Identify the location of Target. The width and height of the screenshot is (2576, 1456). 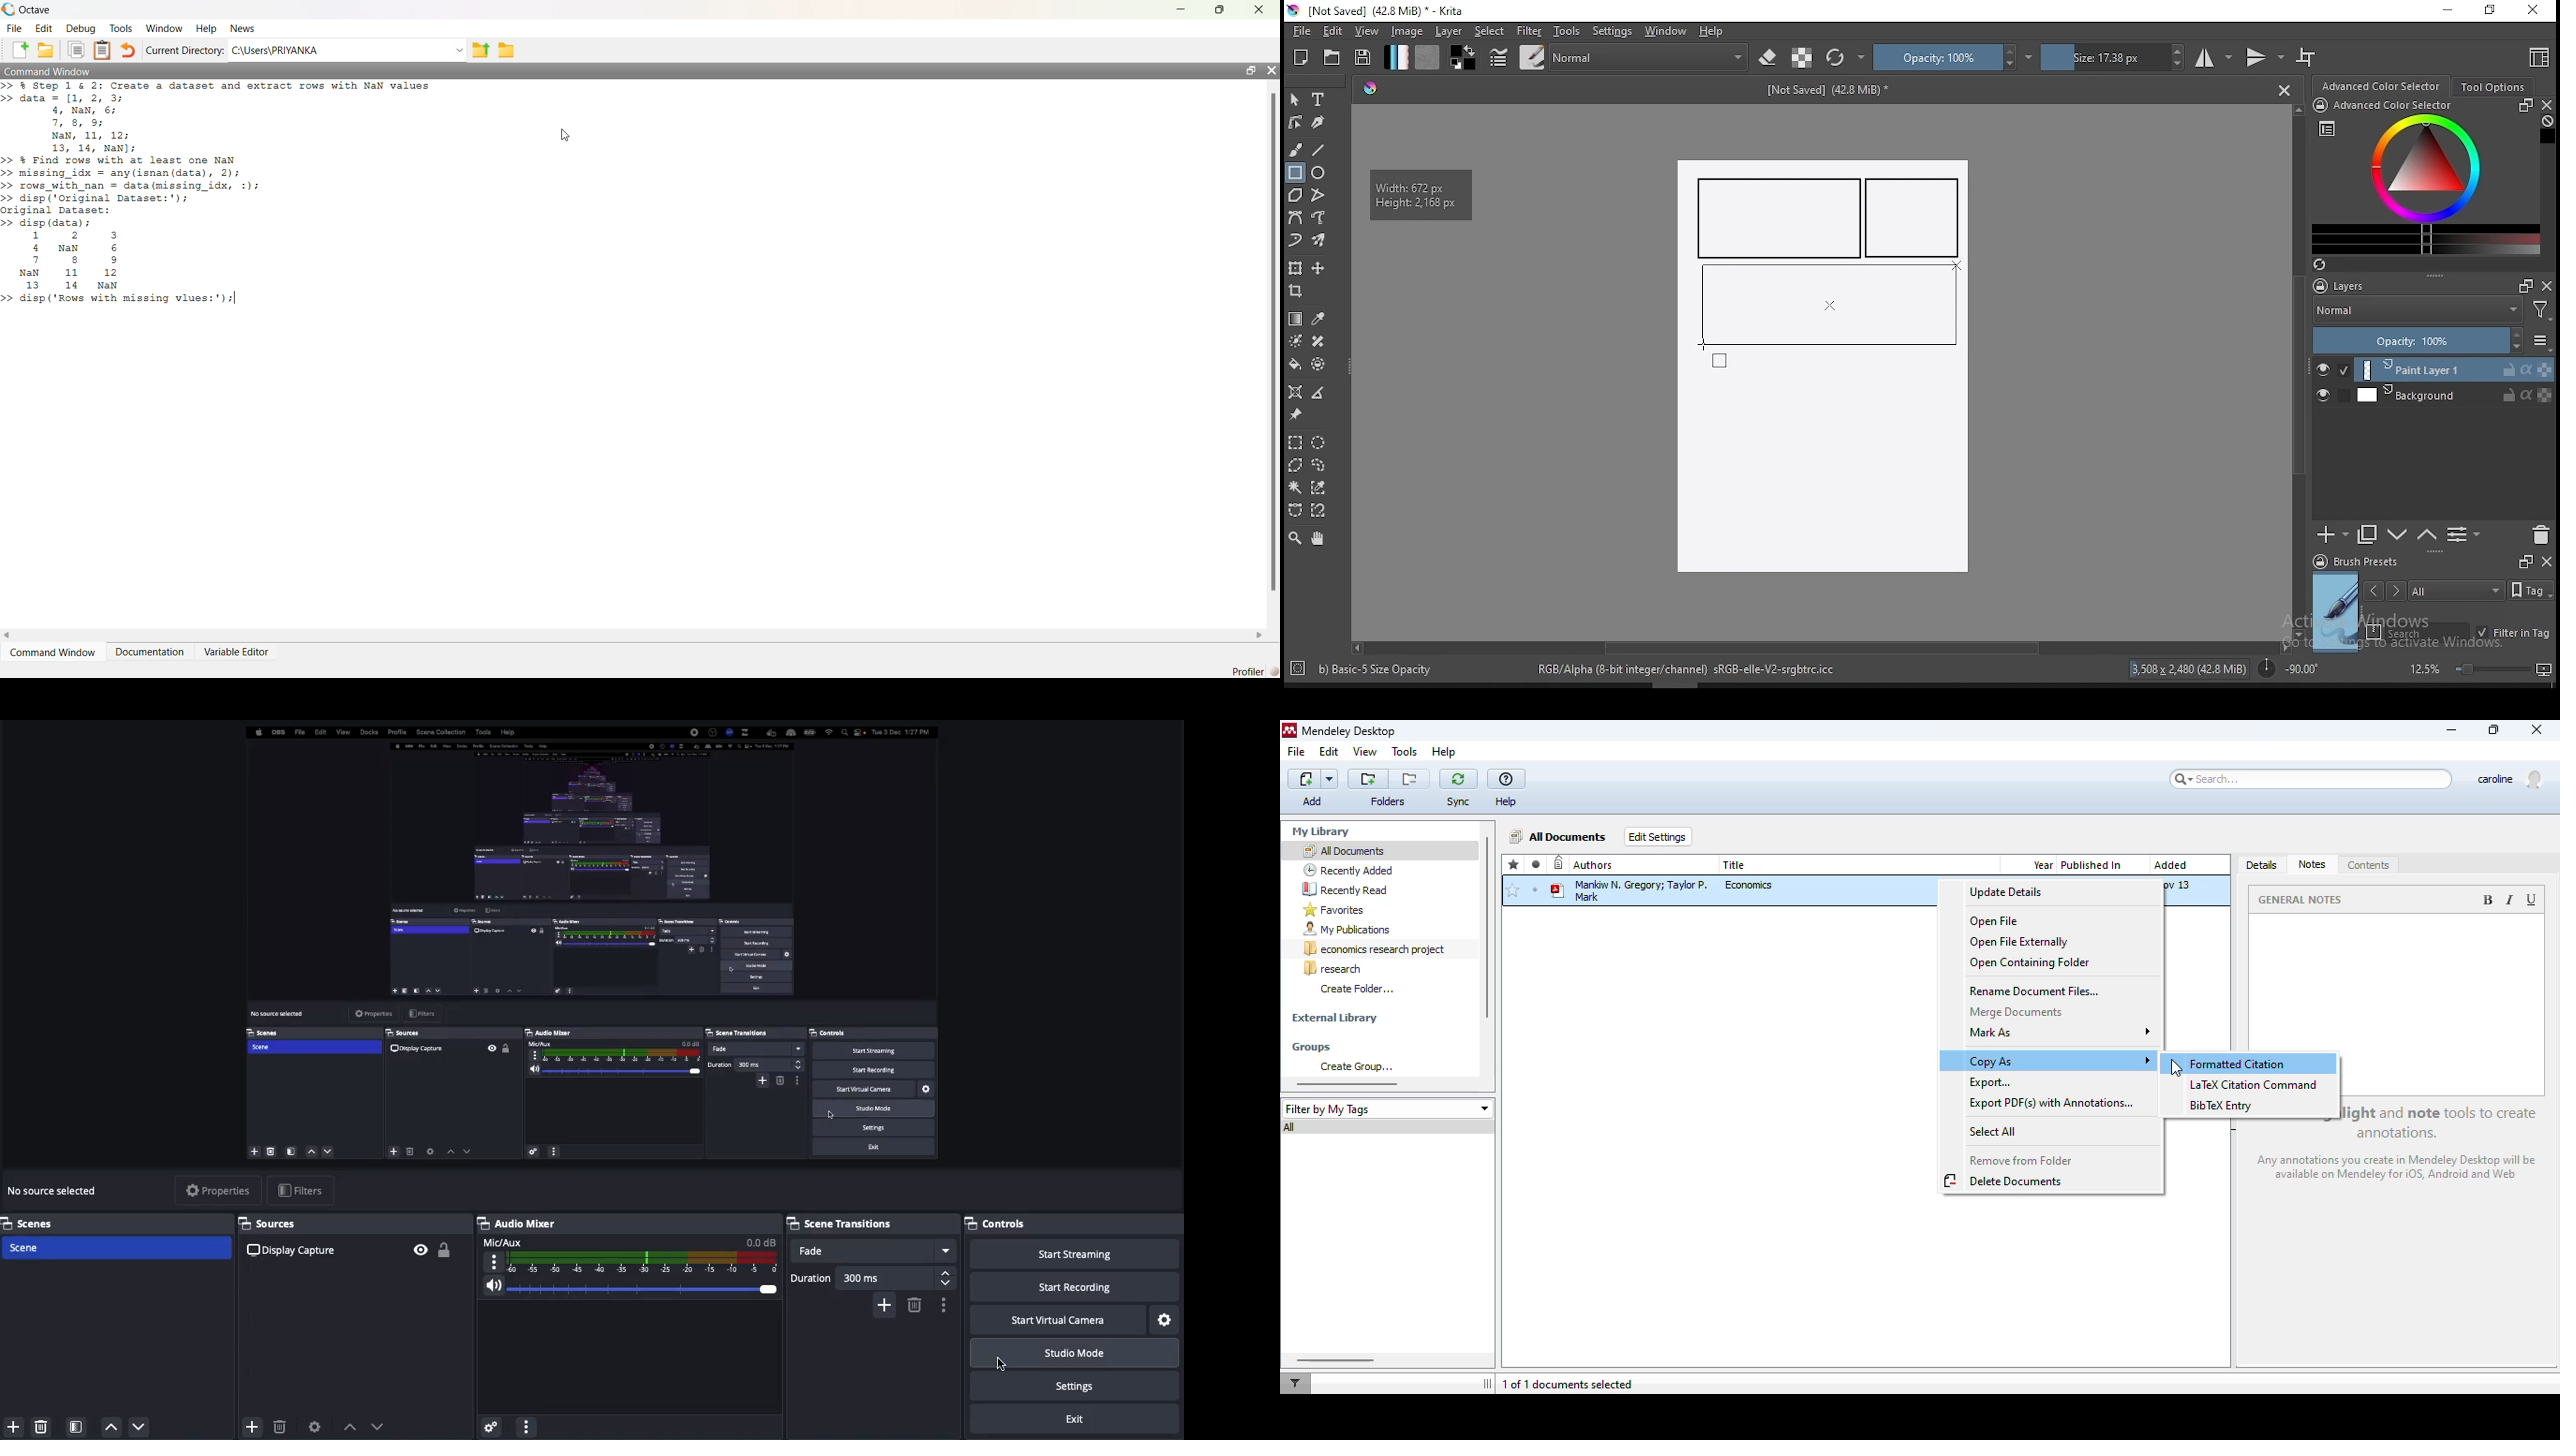
(1299, 669).